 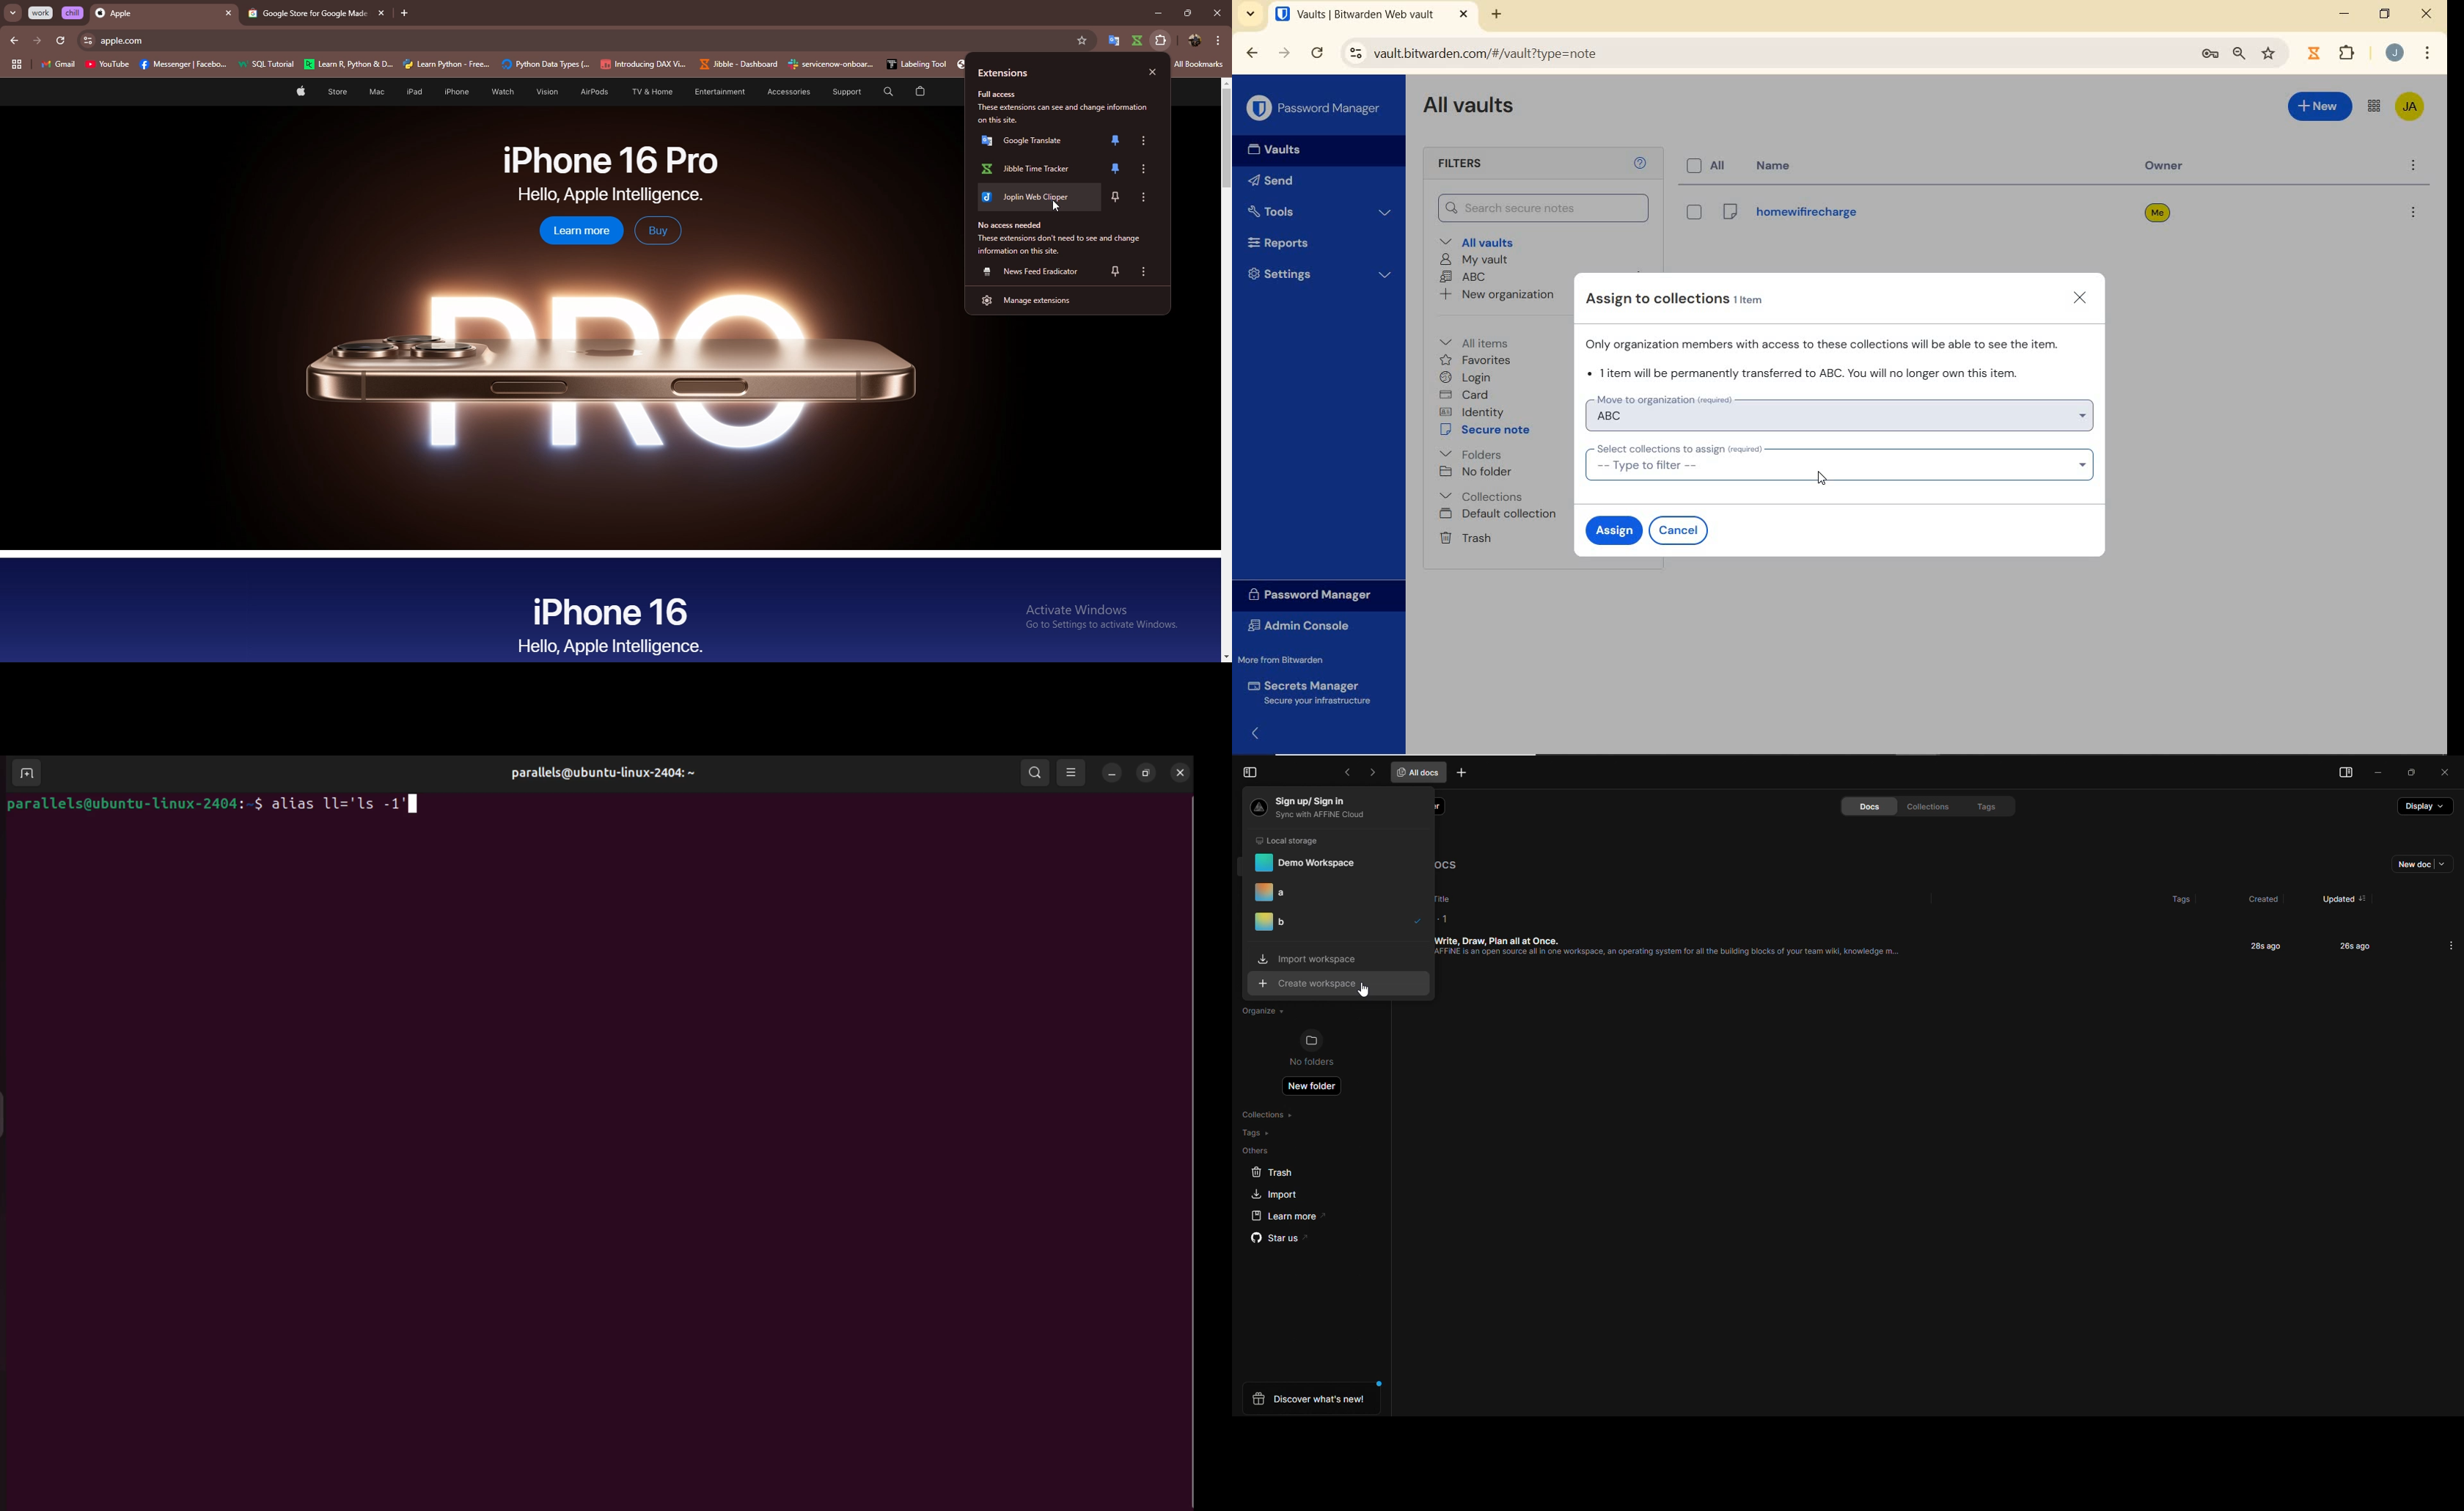 I want to click on Labeling Too, so click(x=914, y=64).